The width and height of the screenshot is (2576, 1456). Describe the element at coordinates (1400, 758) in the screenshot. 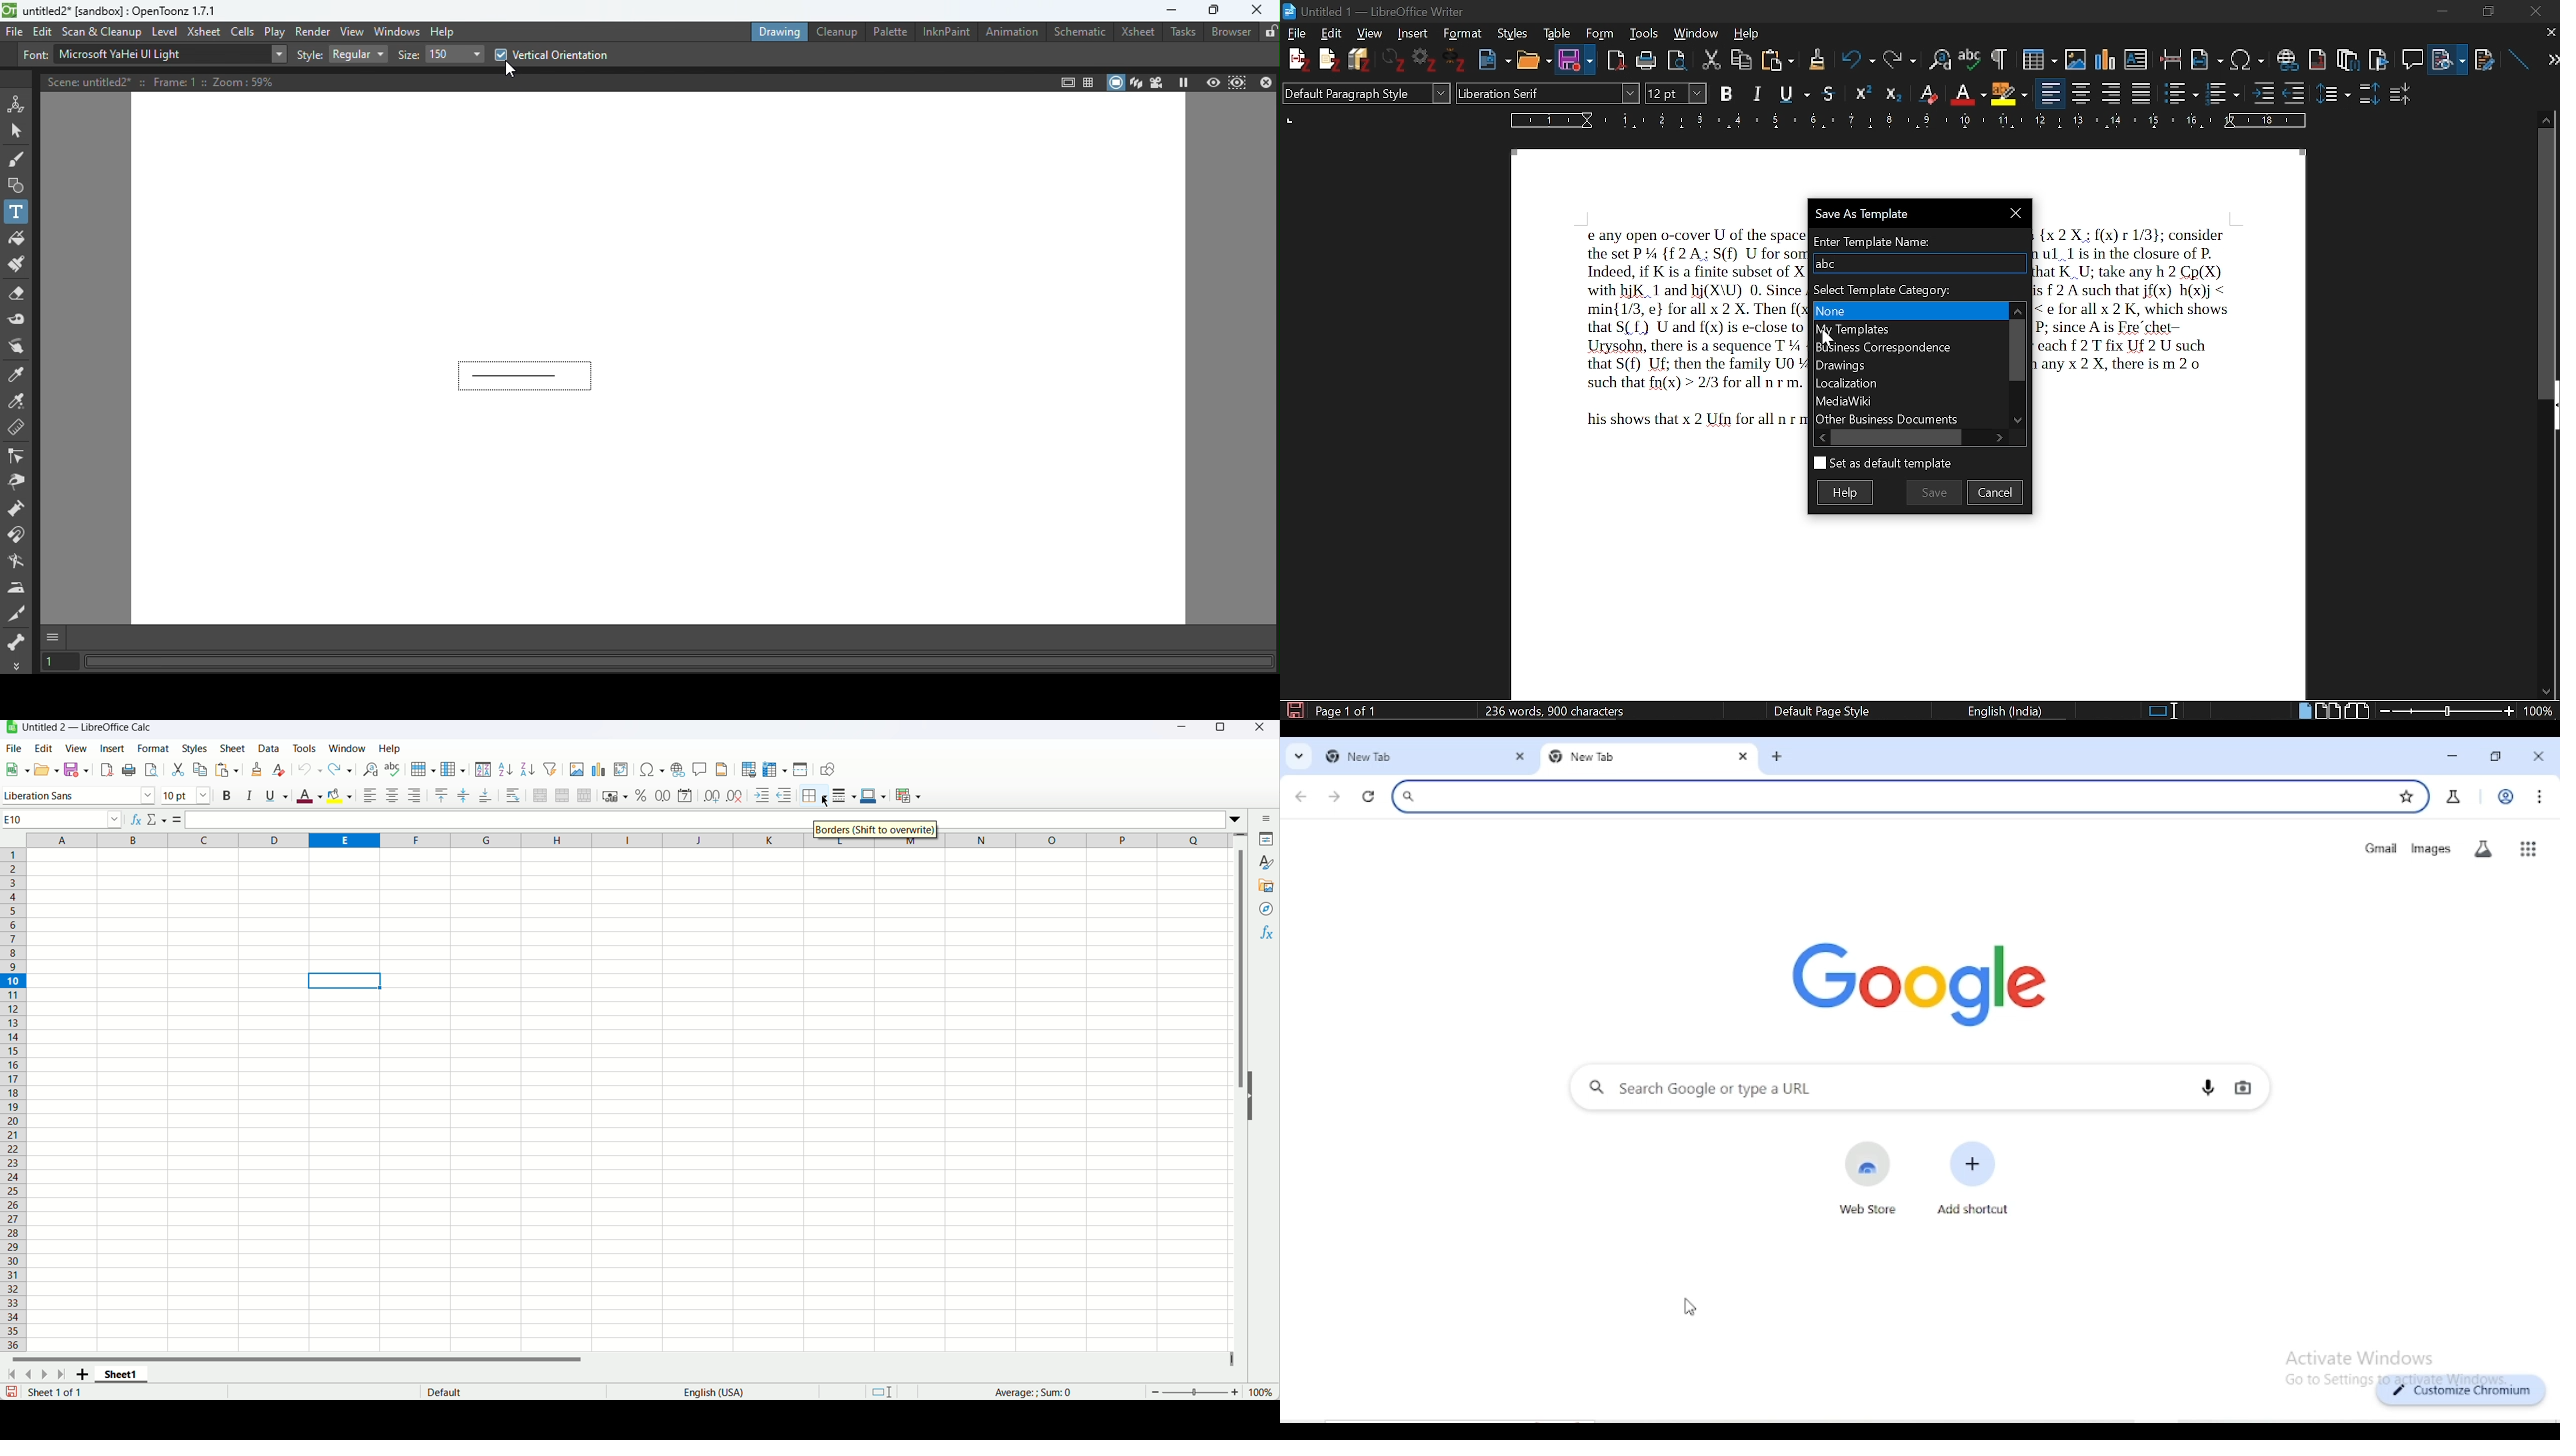

I see `new tab` at that location.